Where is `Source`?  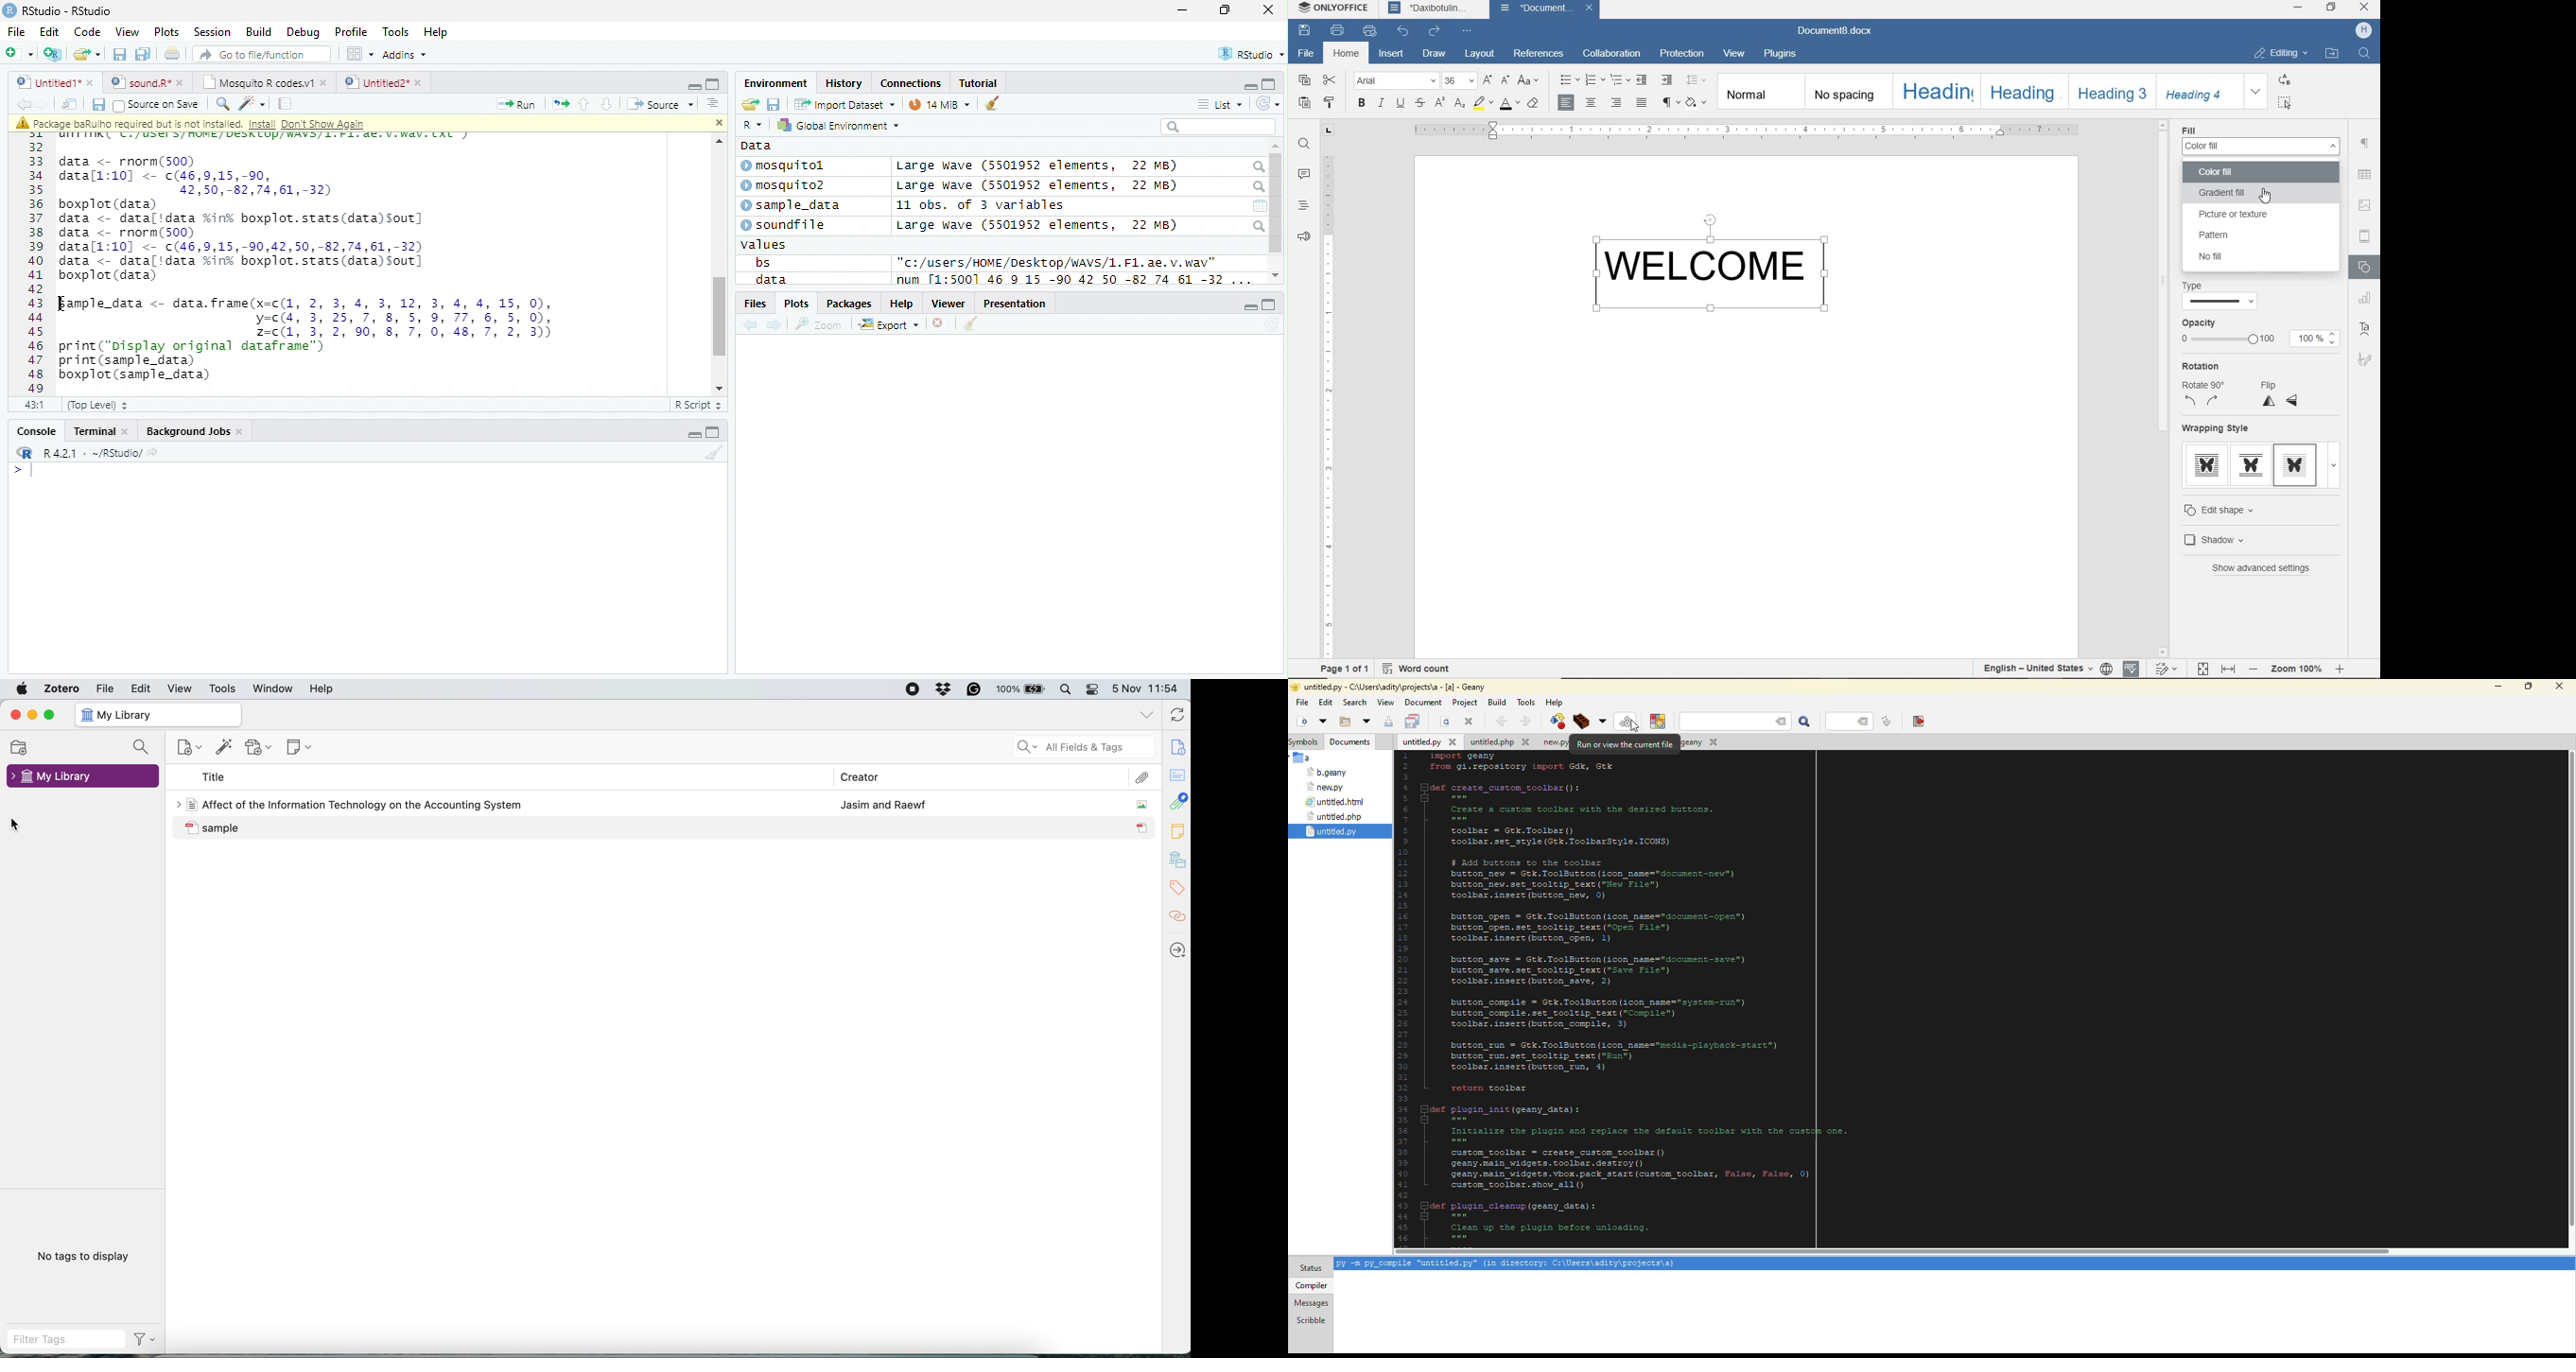 Source is located at coordinates (662, 103).